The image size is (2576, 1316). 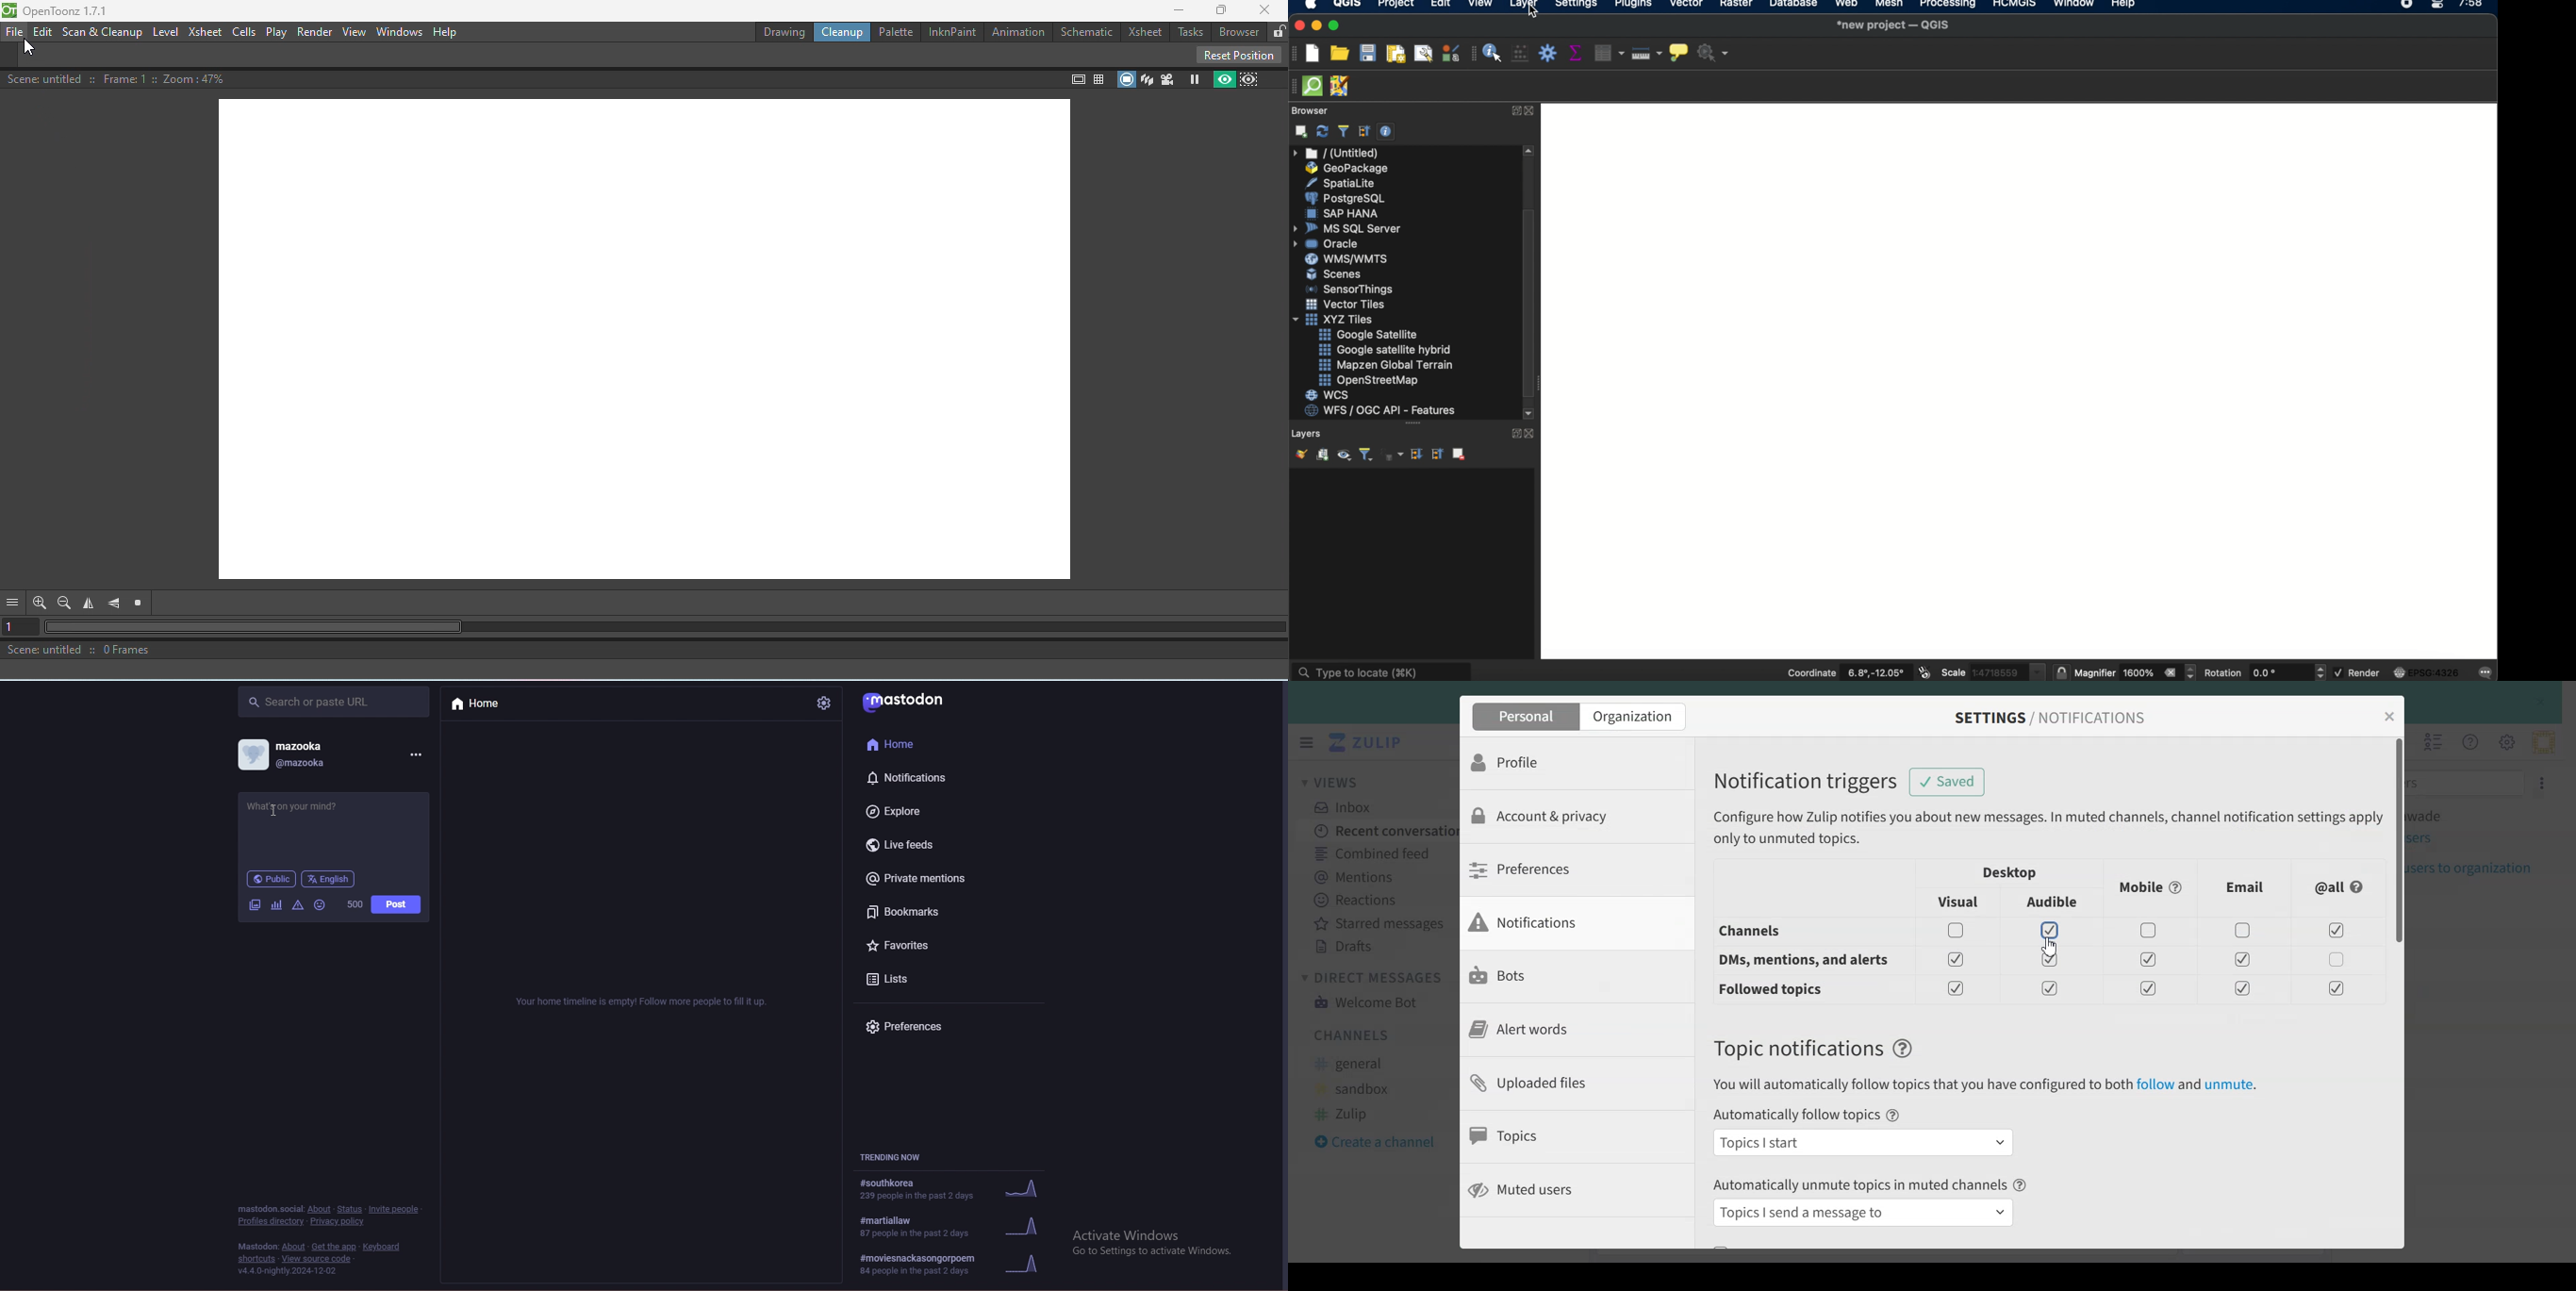 What do you see at coordinates (1533, 14) in the screenshot?
I see `cursor` at bounding box center [1533, 14].